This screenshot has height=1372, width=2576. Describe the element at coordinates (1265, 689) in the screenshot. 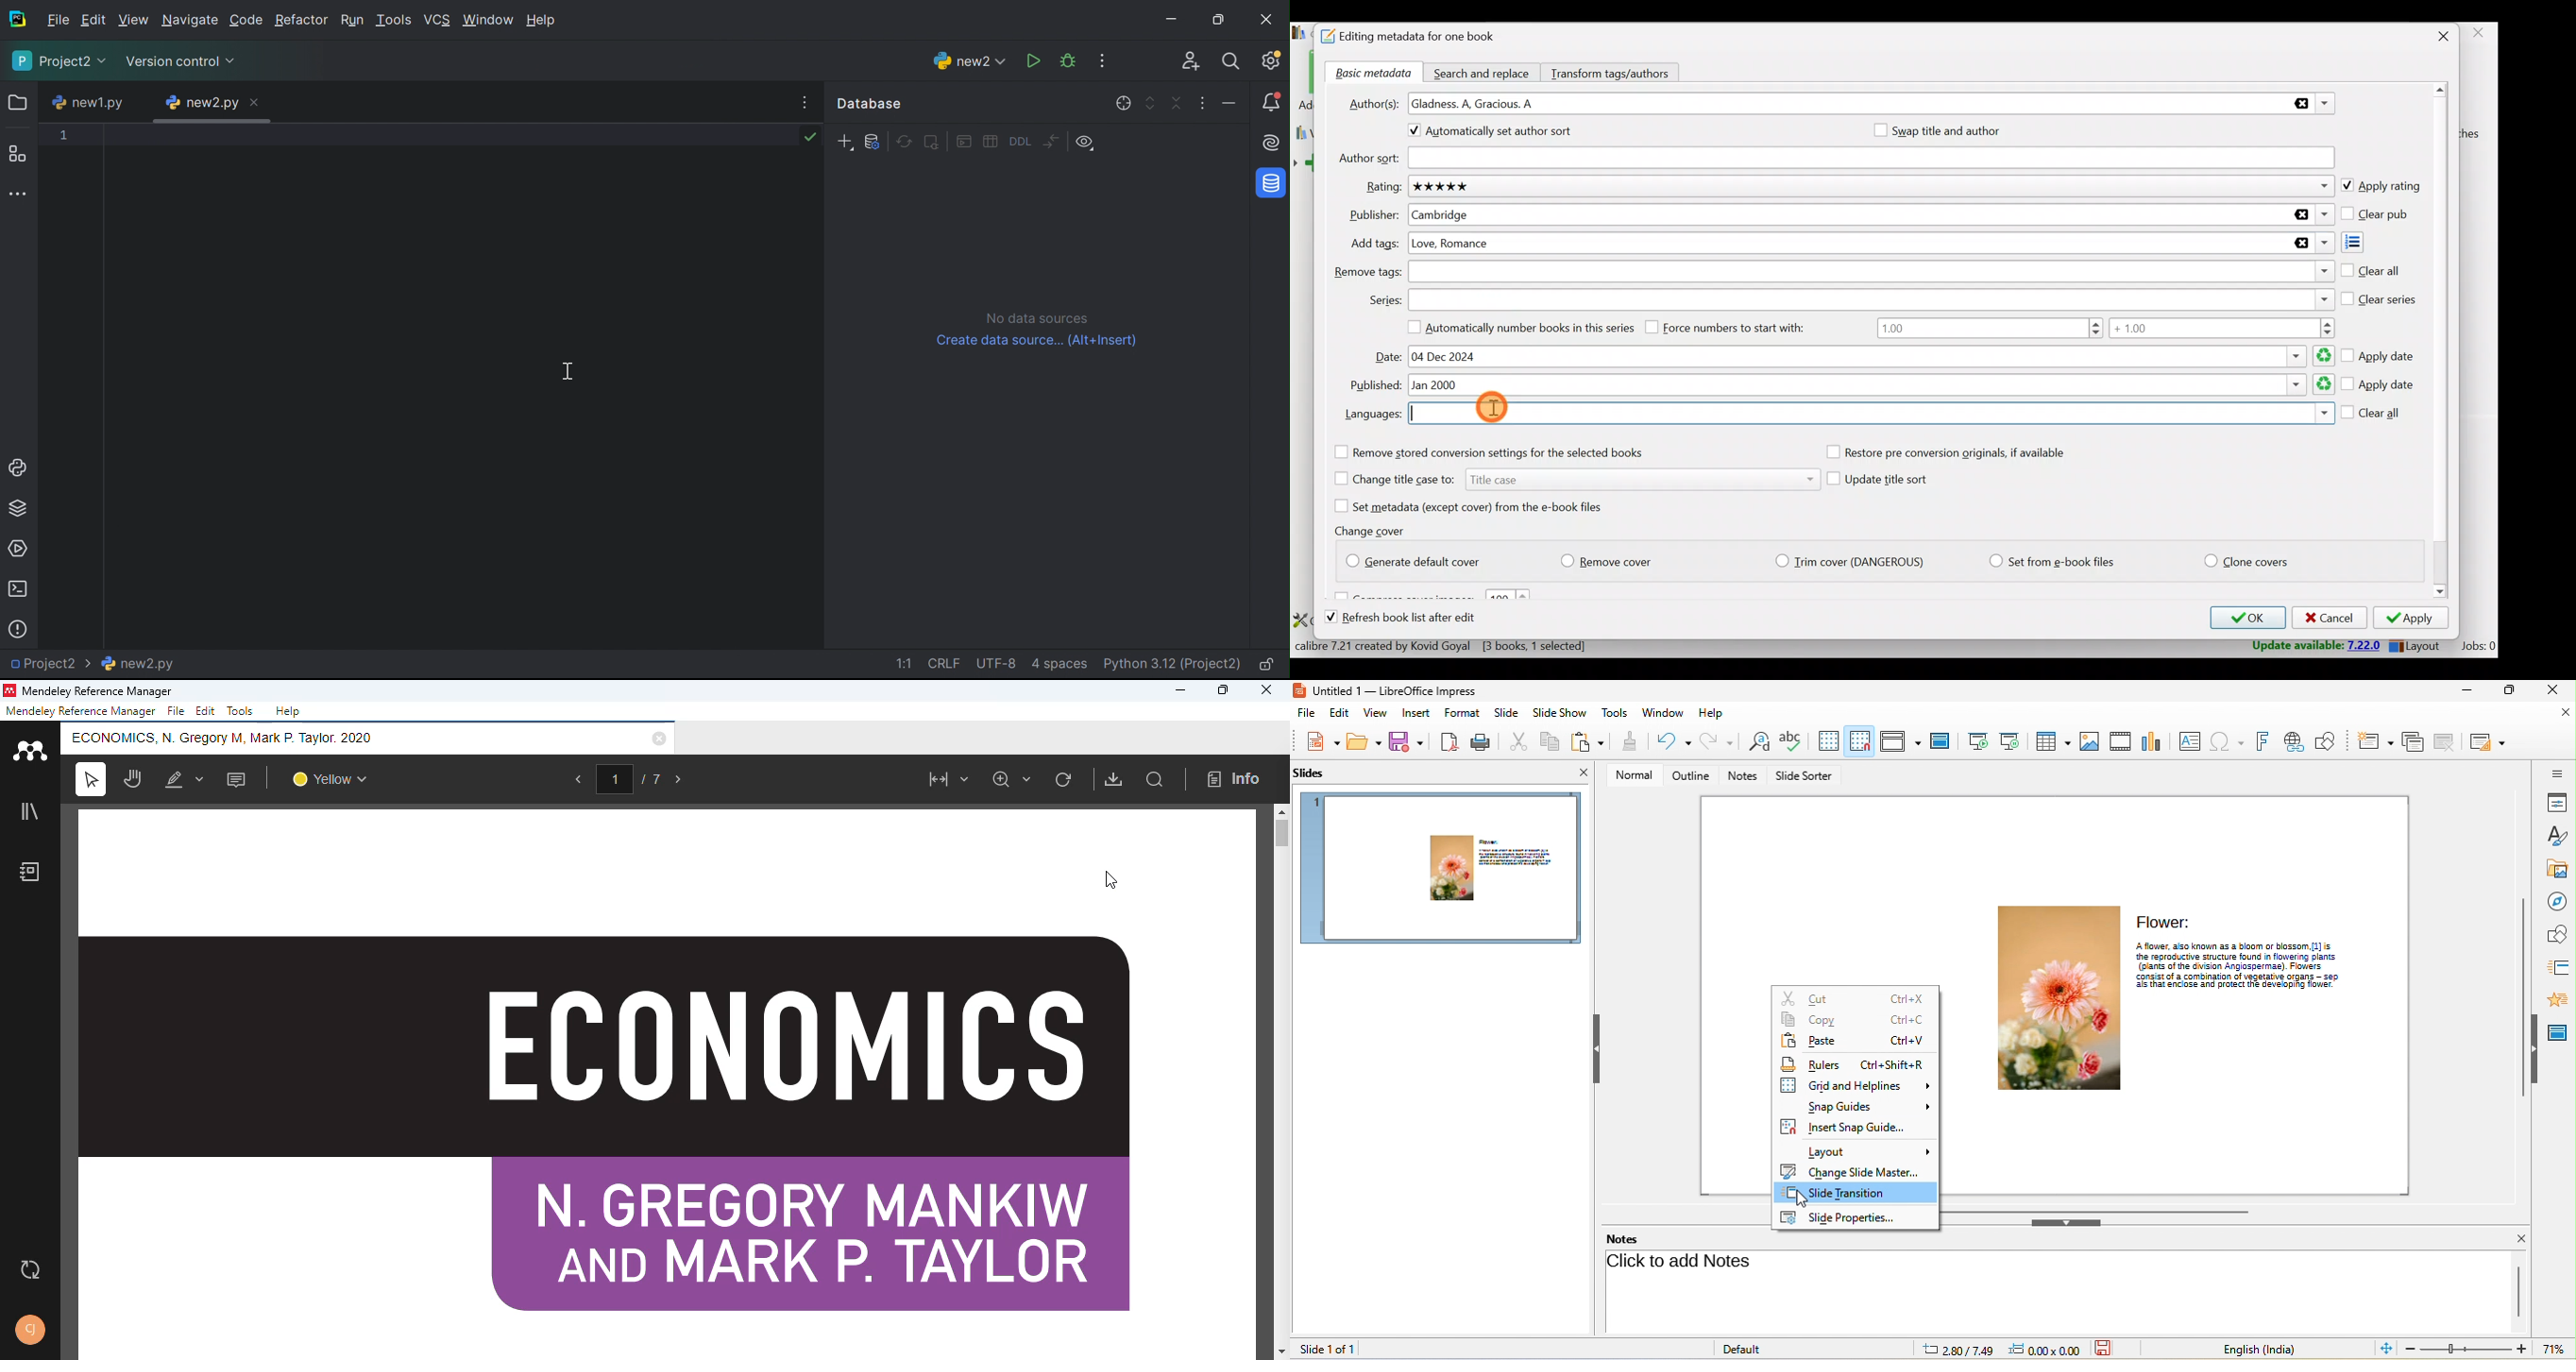

I see `close` at that location.